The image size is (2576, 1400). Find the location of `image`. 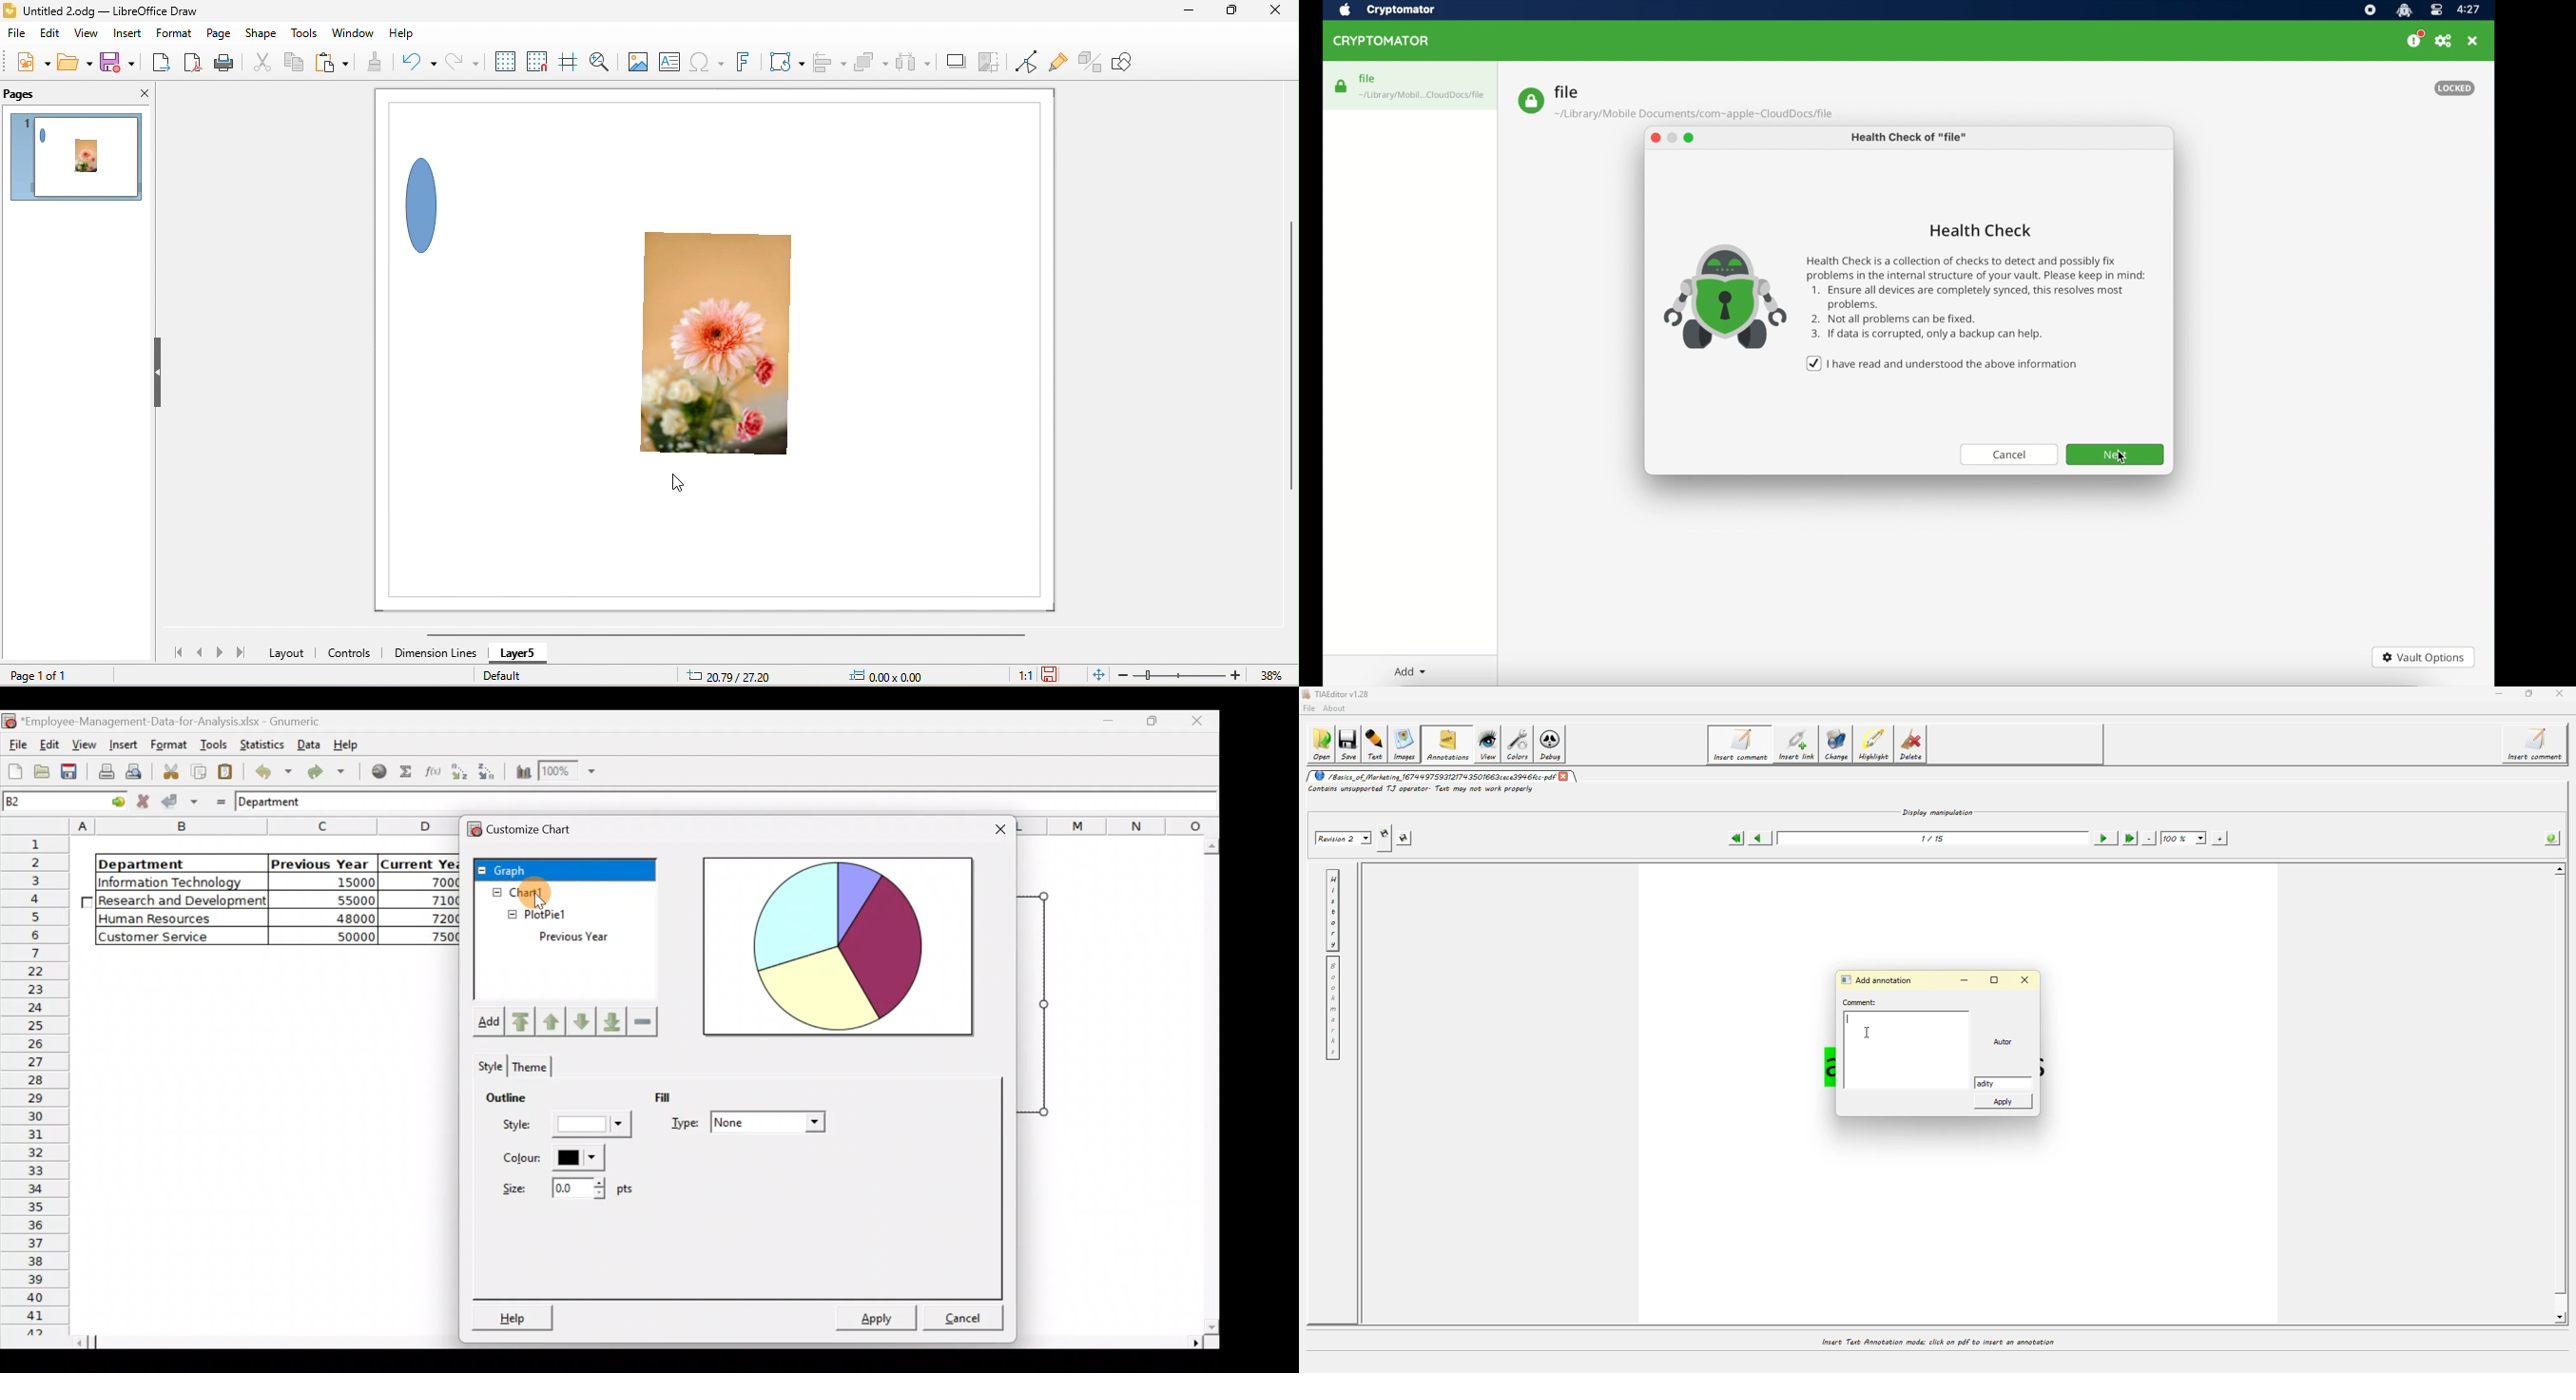

image is located at coordinates (625, 62).